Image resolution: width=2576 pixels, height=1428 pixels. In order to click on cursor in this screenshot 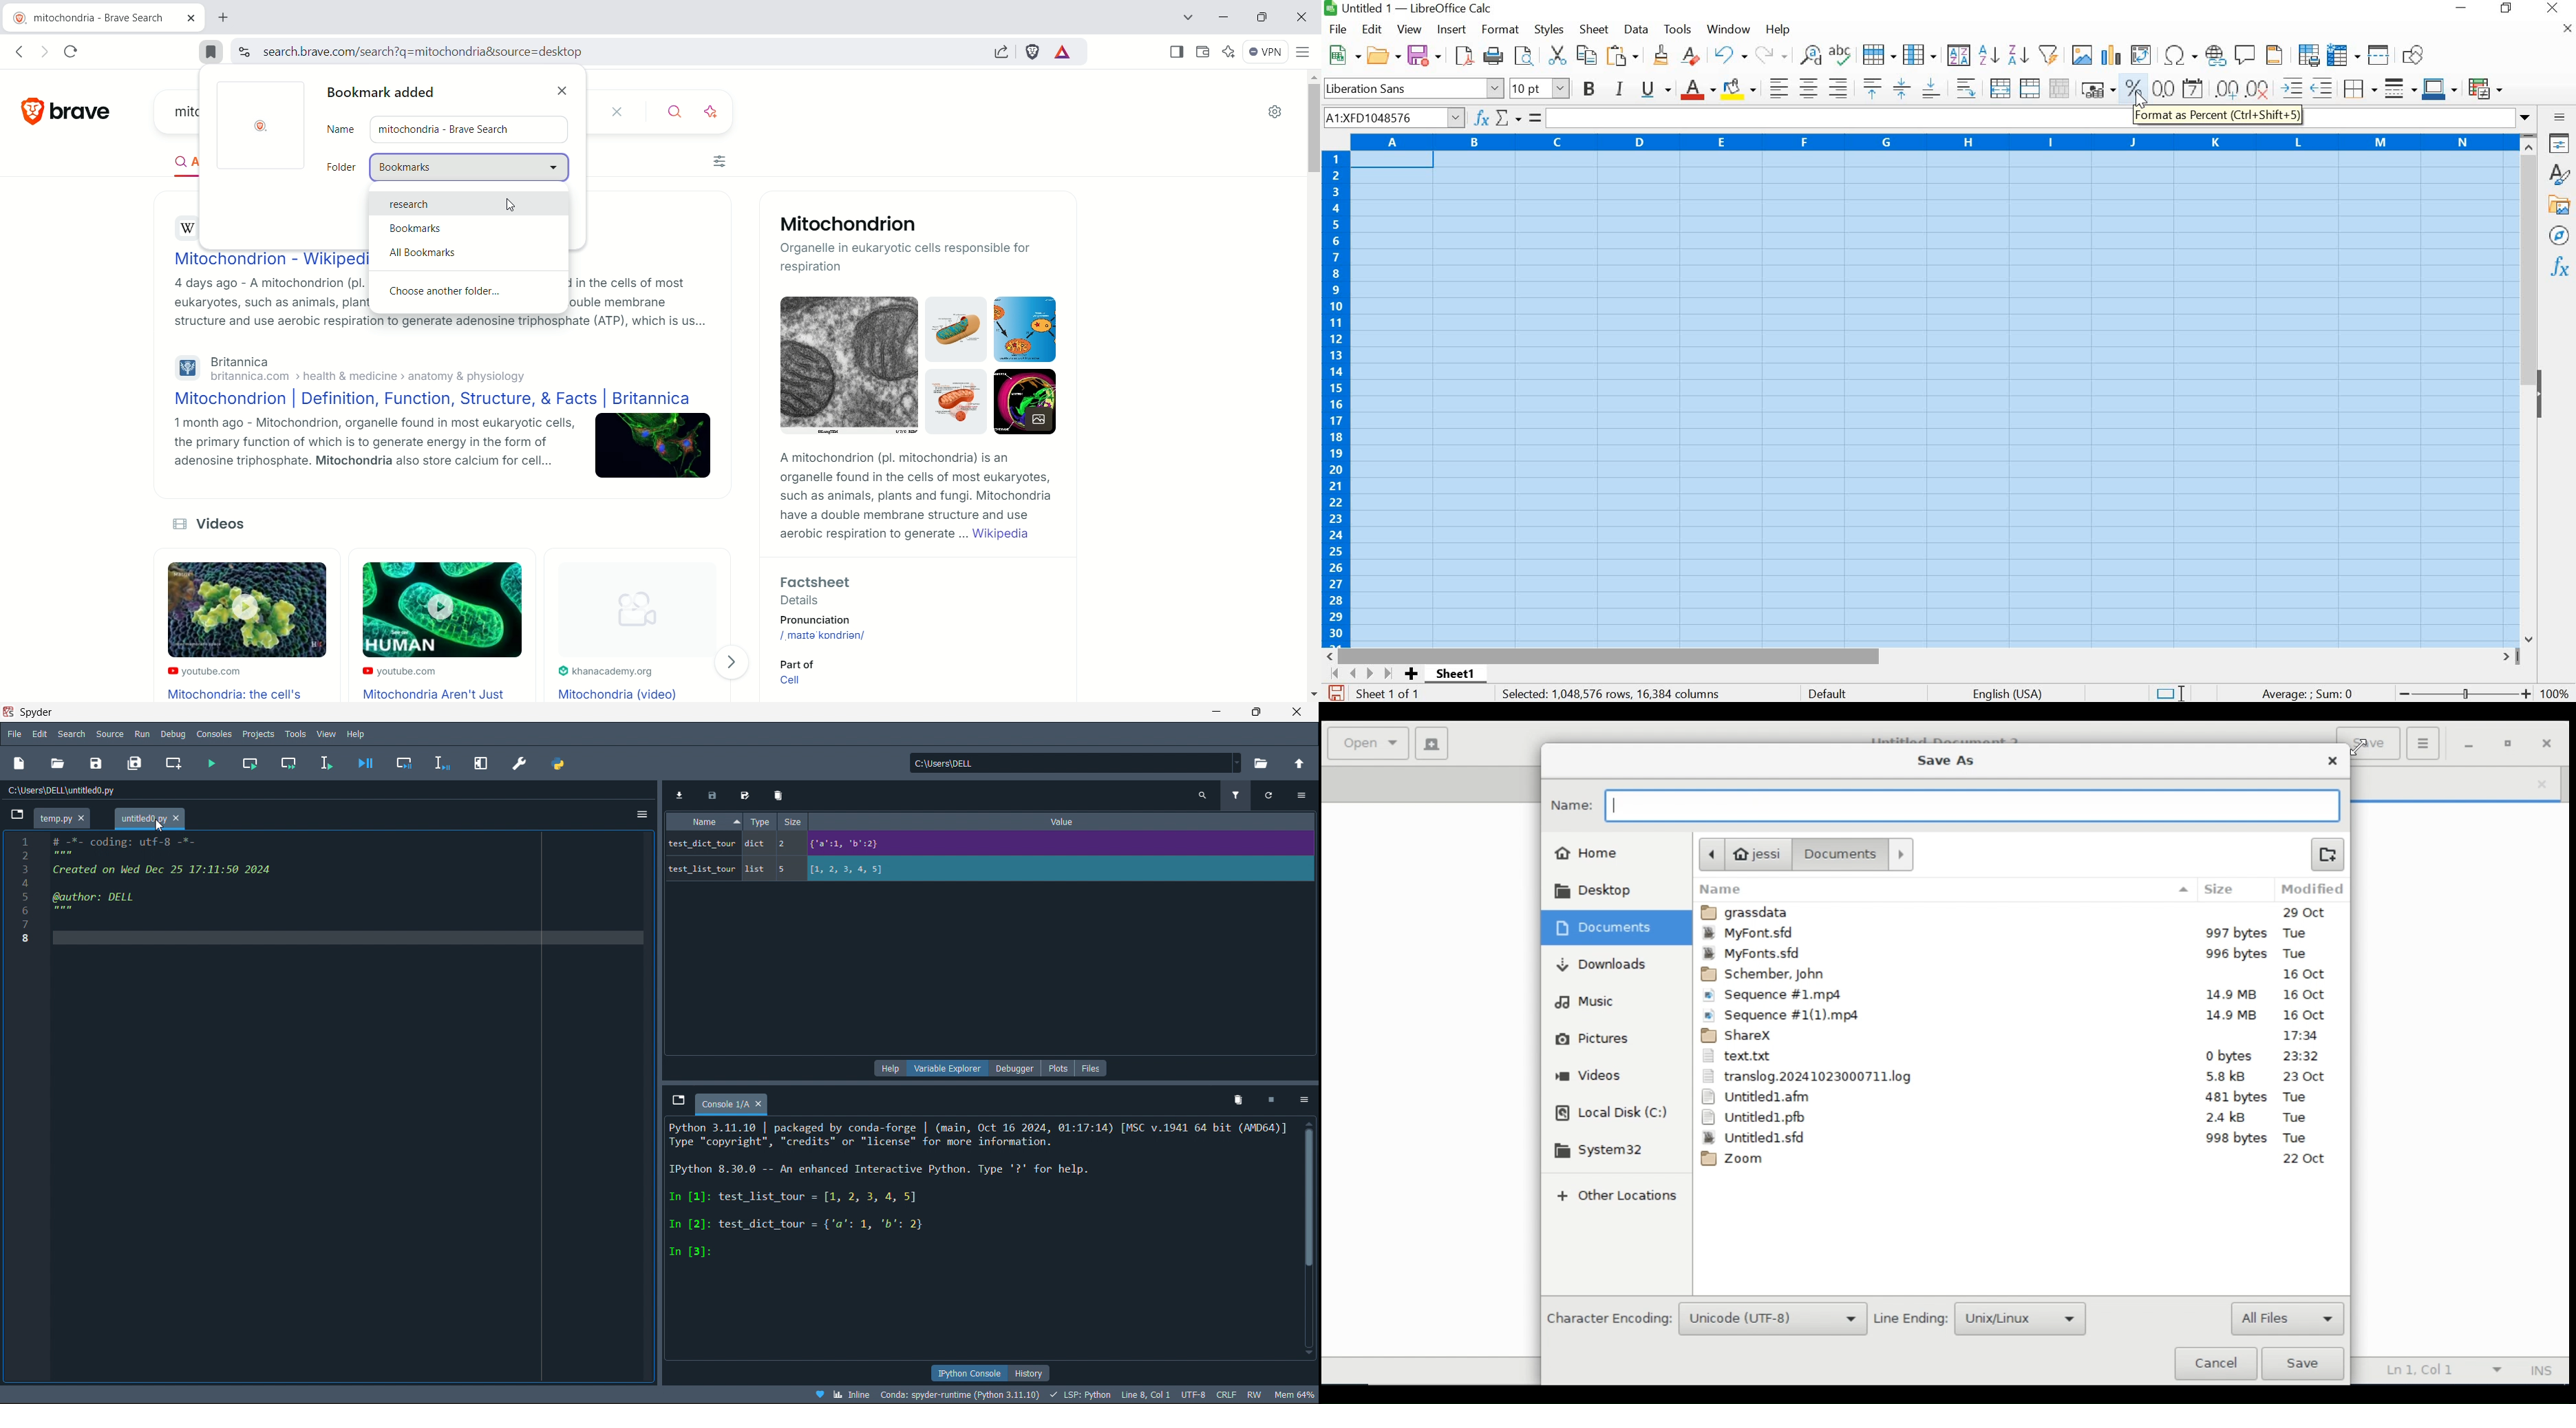, I will do `click(510, 206)`.